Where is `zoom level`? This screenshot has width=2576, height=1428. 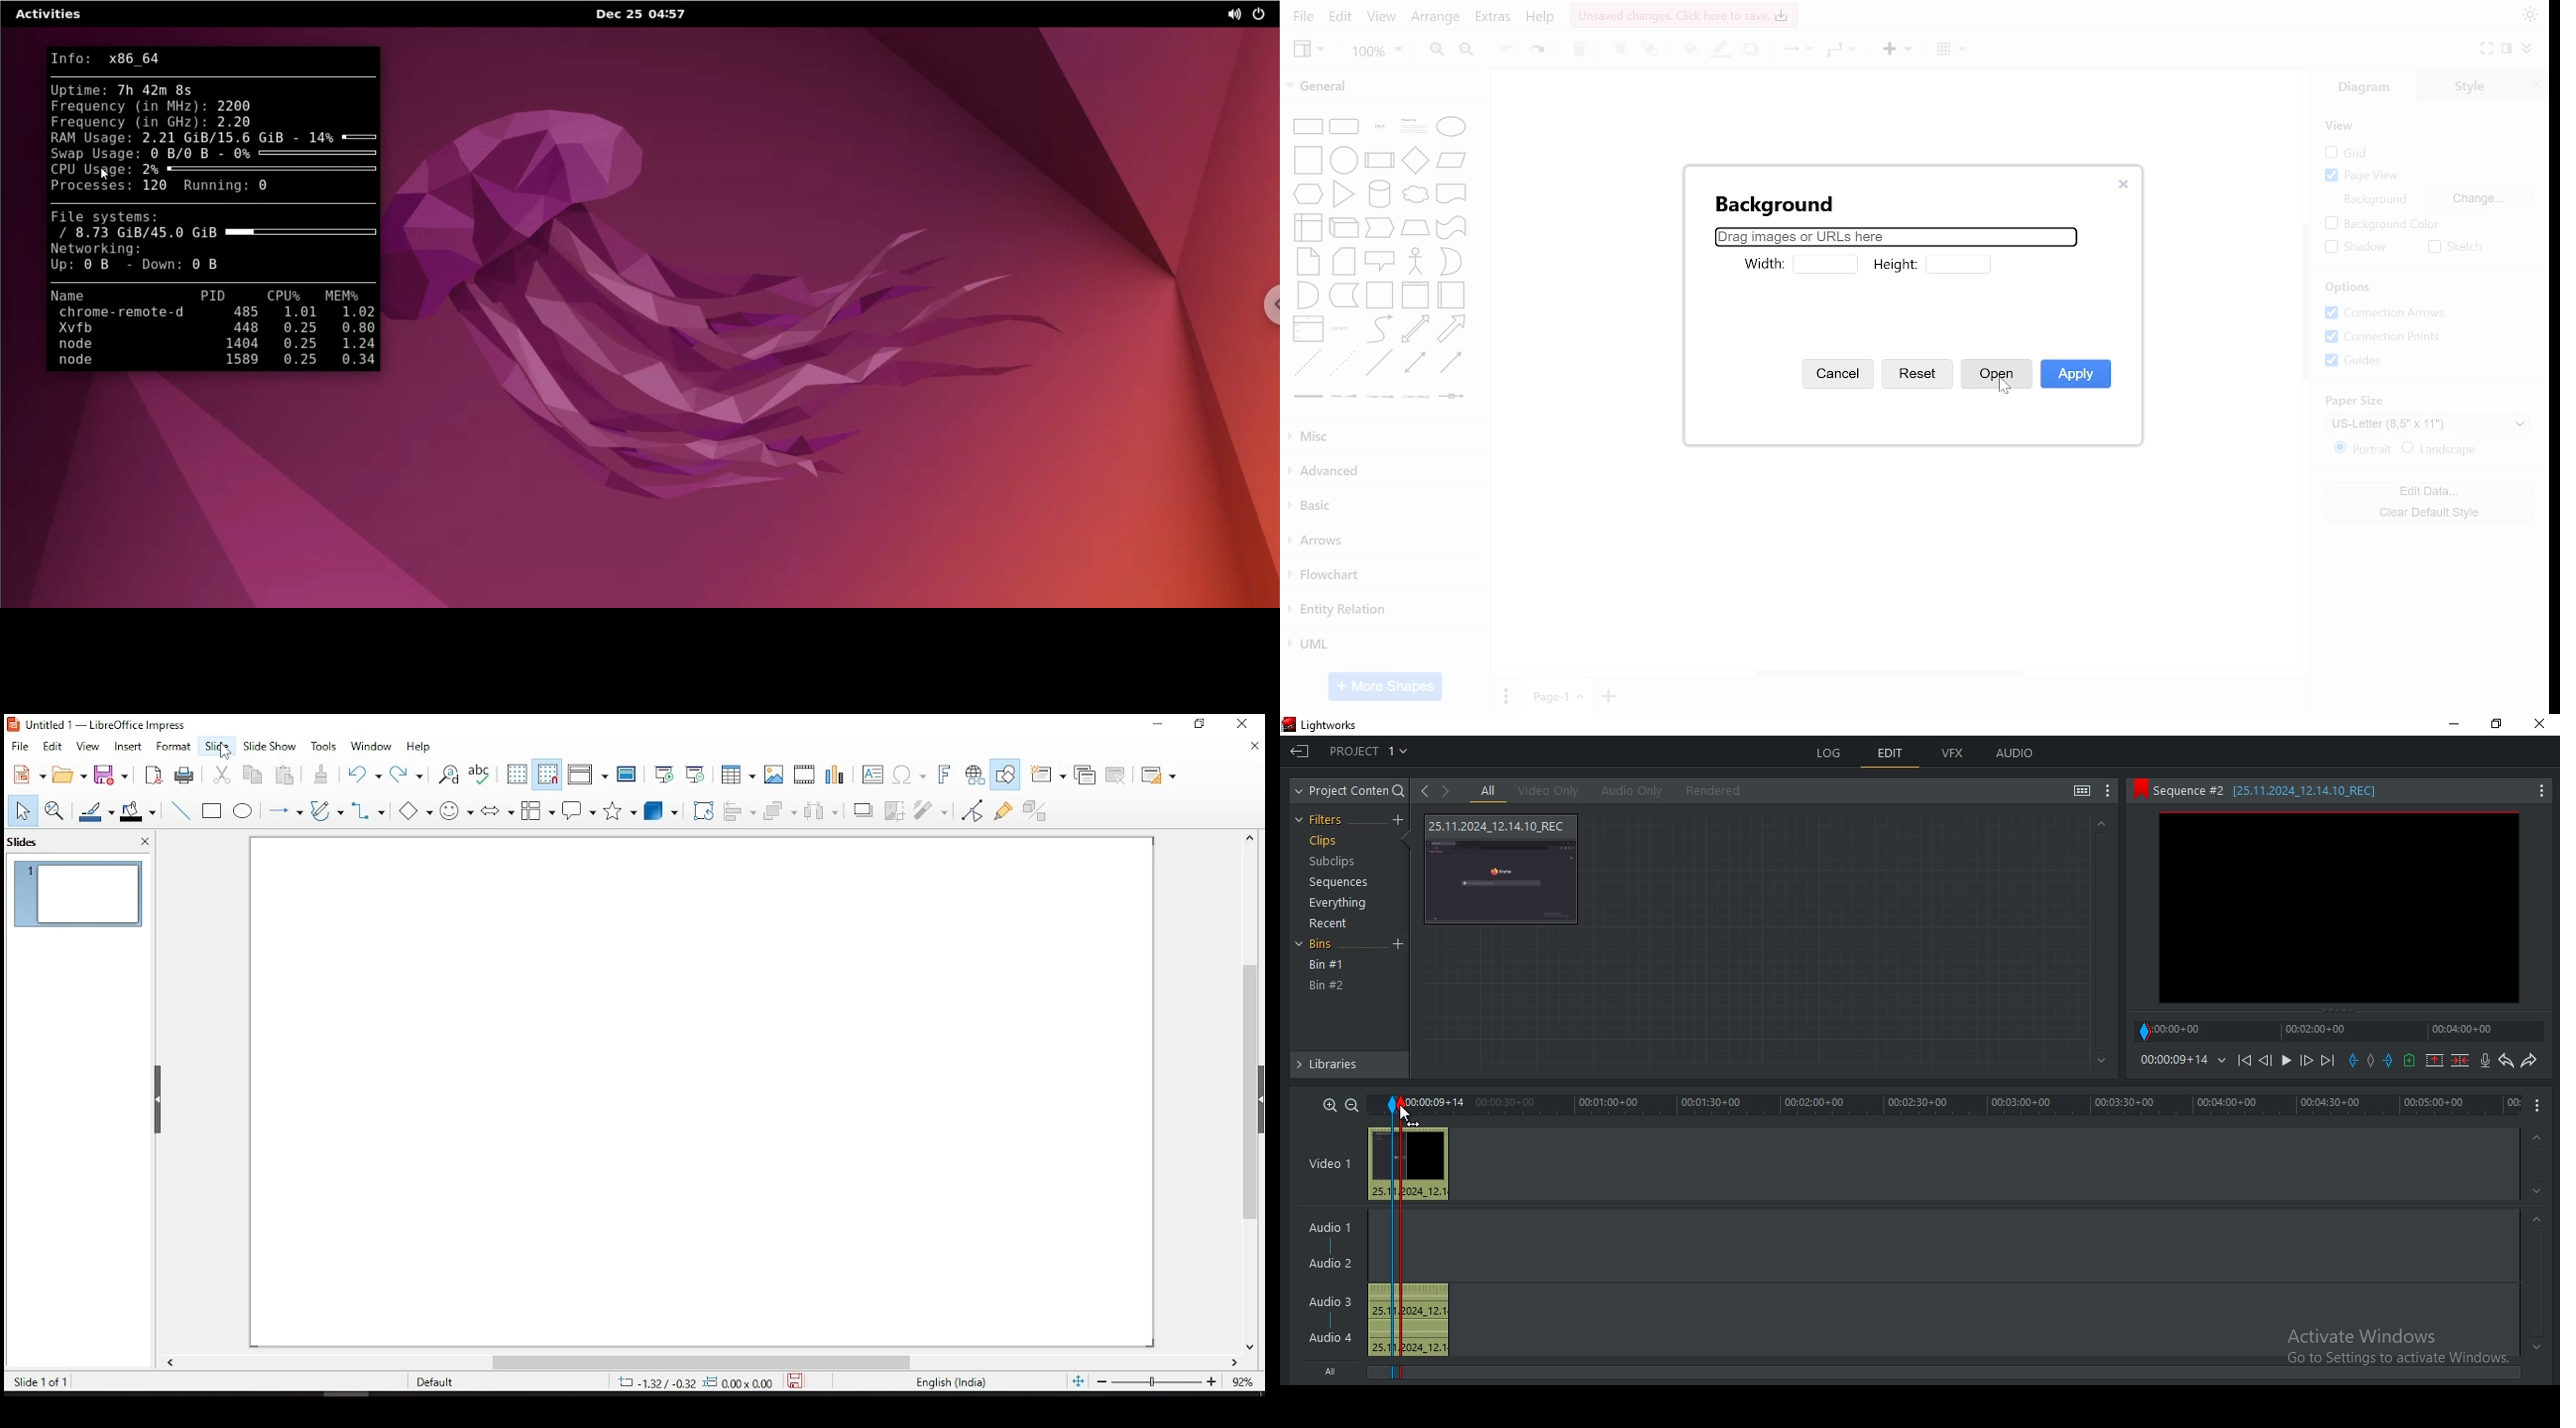
zoom level is located at coordinates (1237, 1379).